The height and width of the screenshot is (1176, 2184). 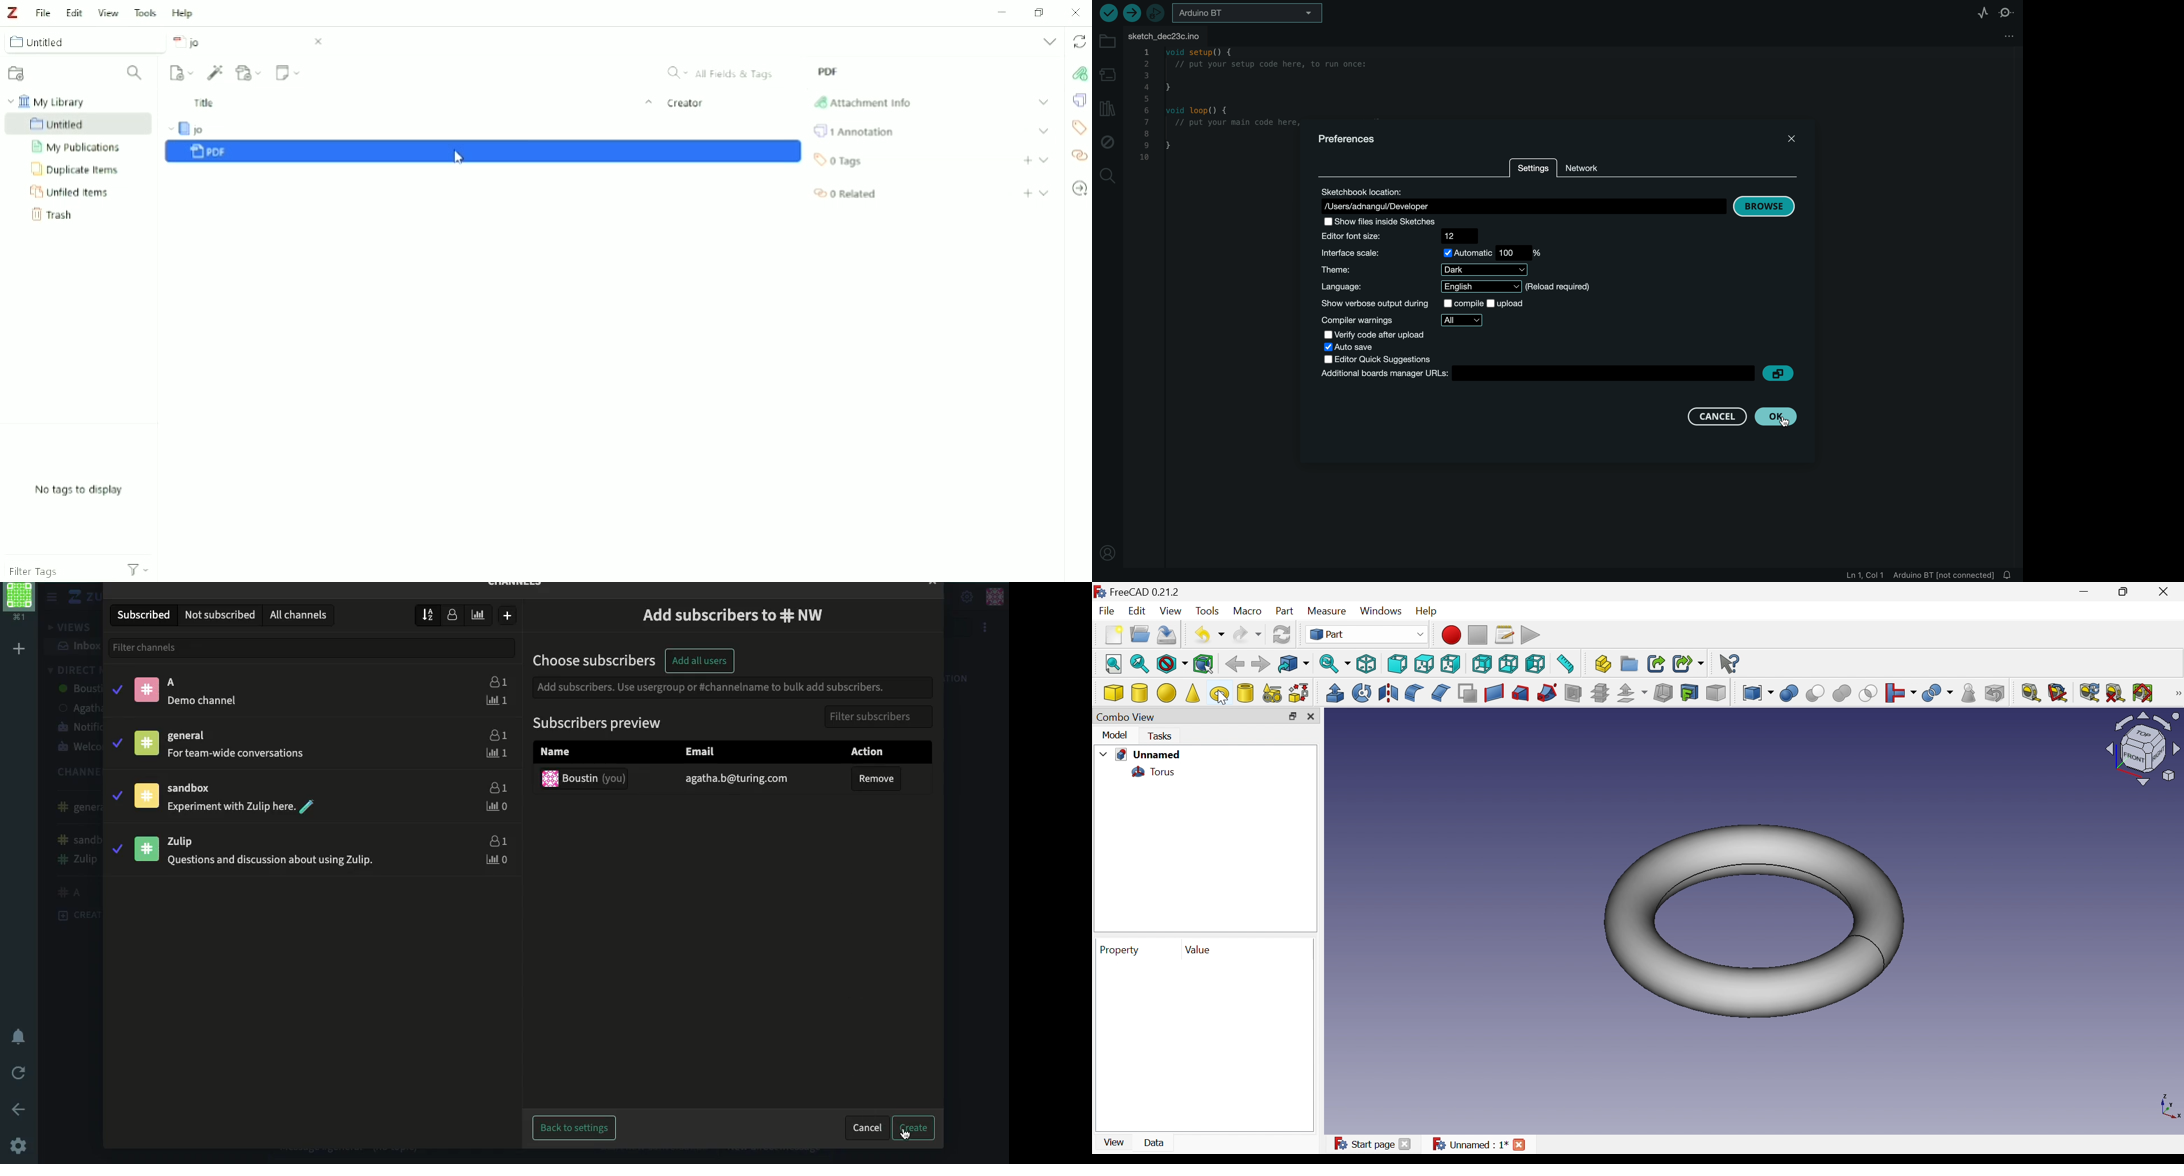 What do you see at coordinates (1044, 130) in the screenshot?
I see `Expand section` at bounding box center [1044, 130].